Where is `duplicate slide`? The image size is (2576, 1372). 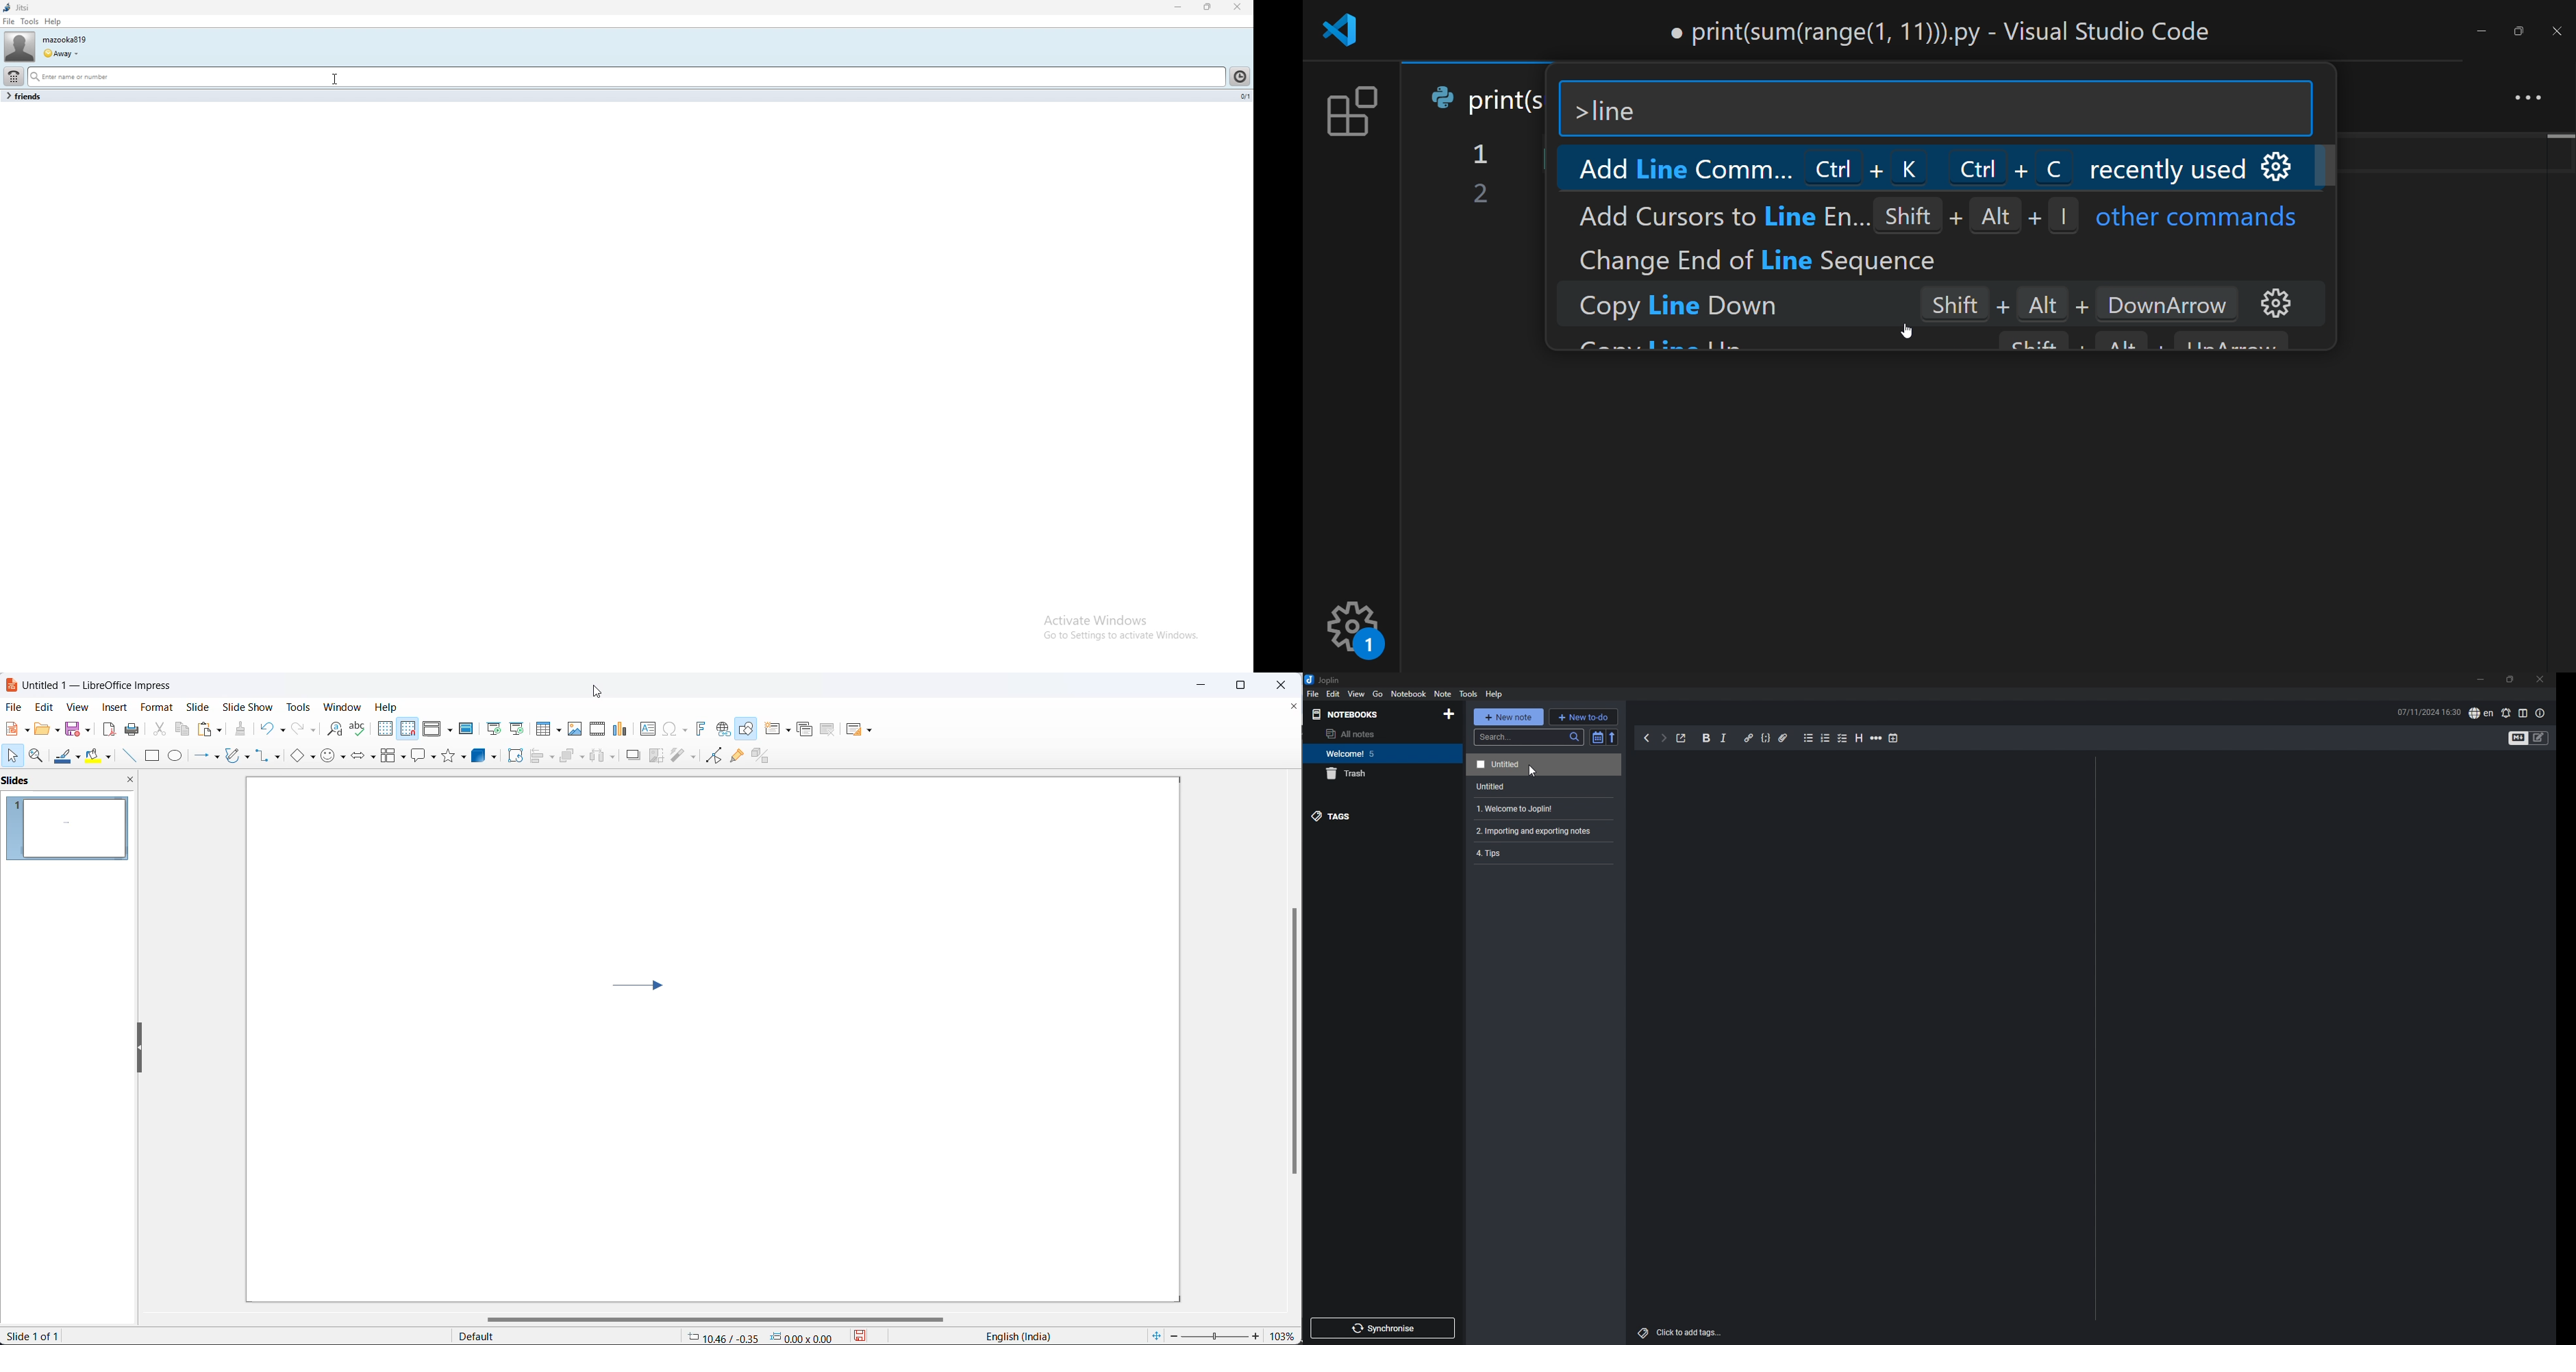 duplicate slide is located at coordinates (803, 731).